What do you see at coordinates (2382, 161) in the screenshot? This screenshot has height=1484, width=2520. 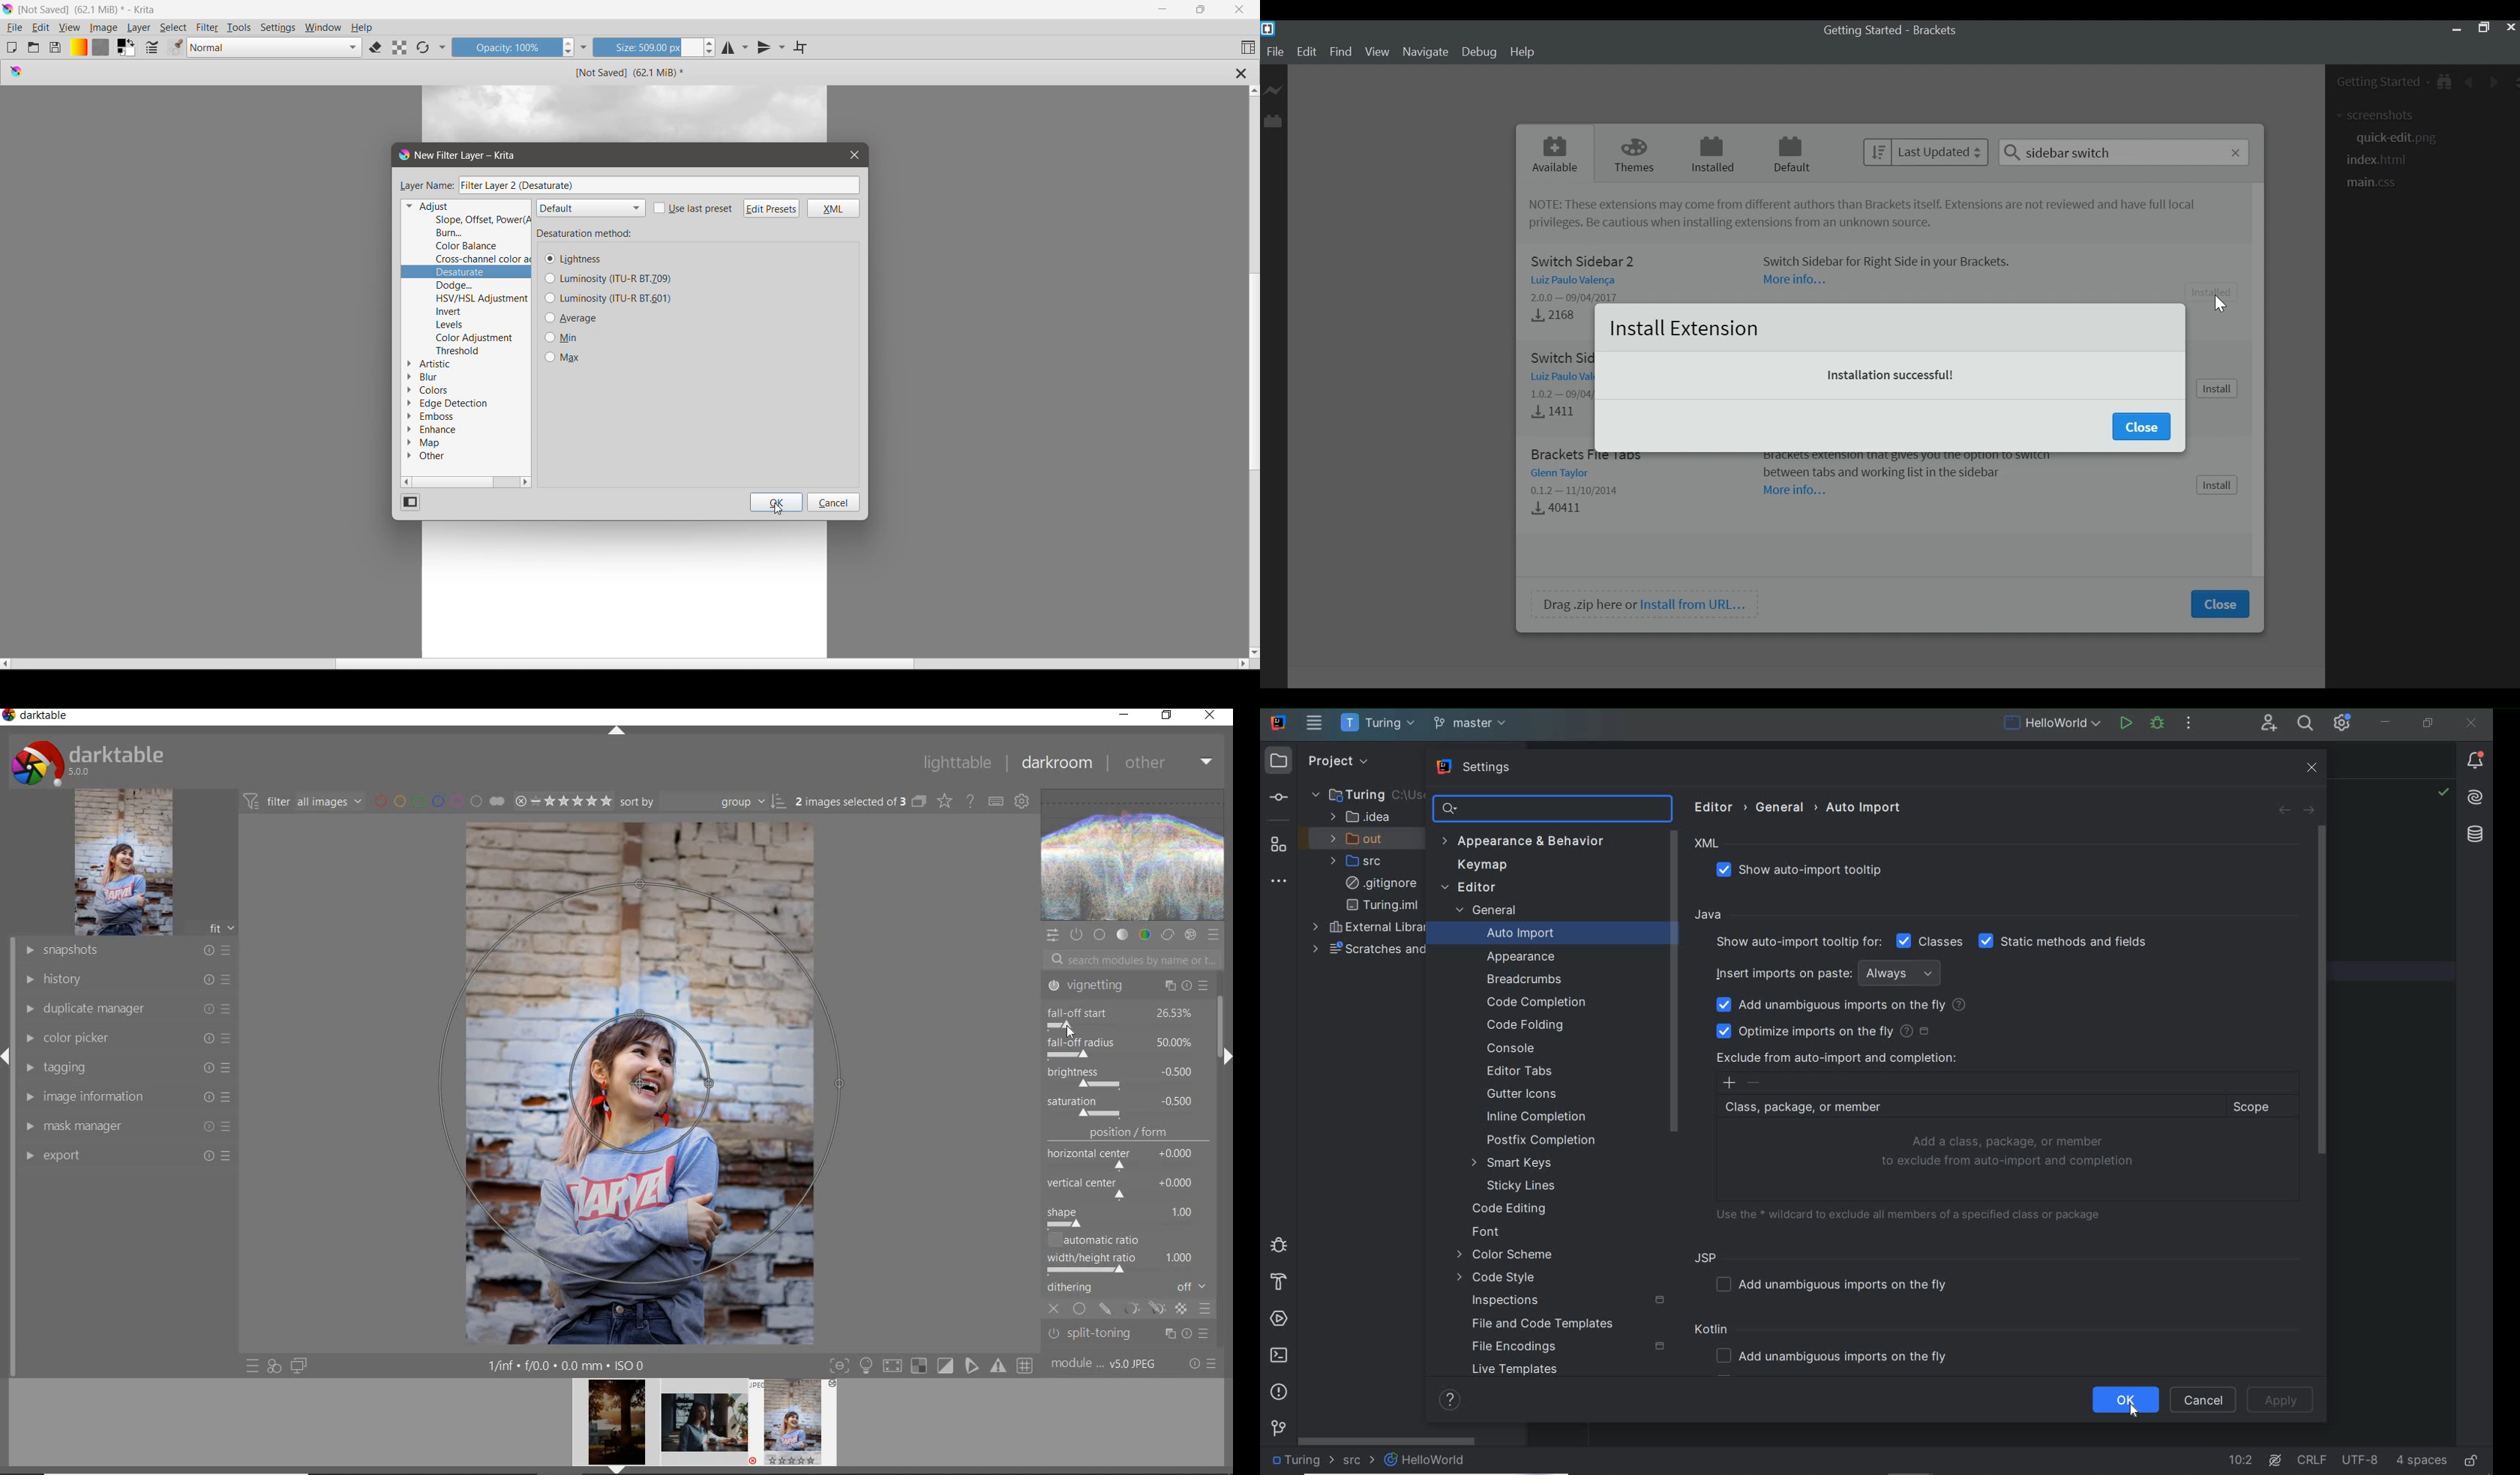 I see `html navigation` at bounding box center [2382, 161].